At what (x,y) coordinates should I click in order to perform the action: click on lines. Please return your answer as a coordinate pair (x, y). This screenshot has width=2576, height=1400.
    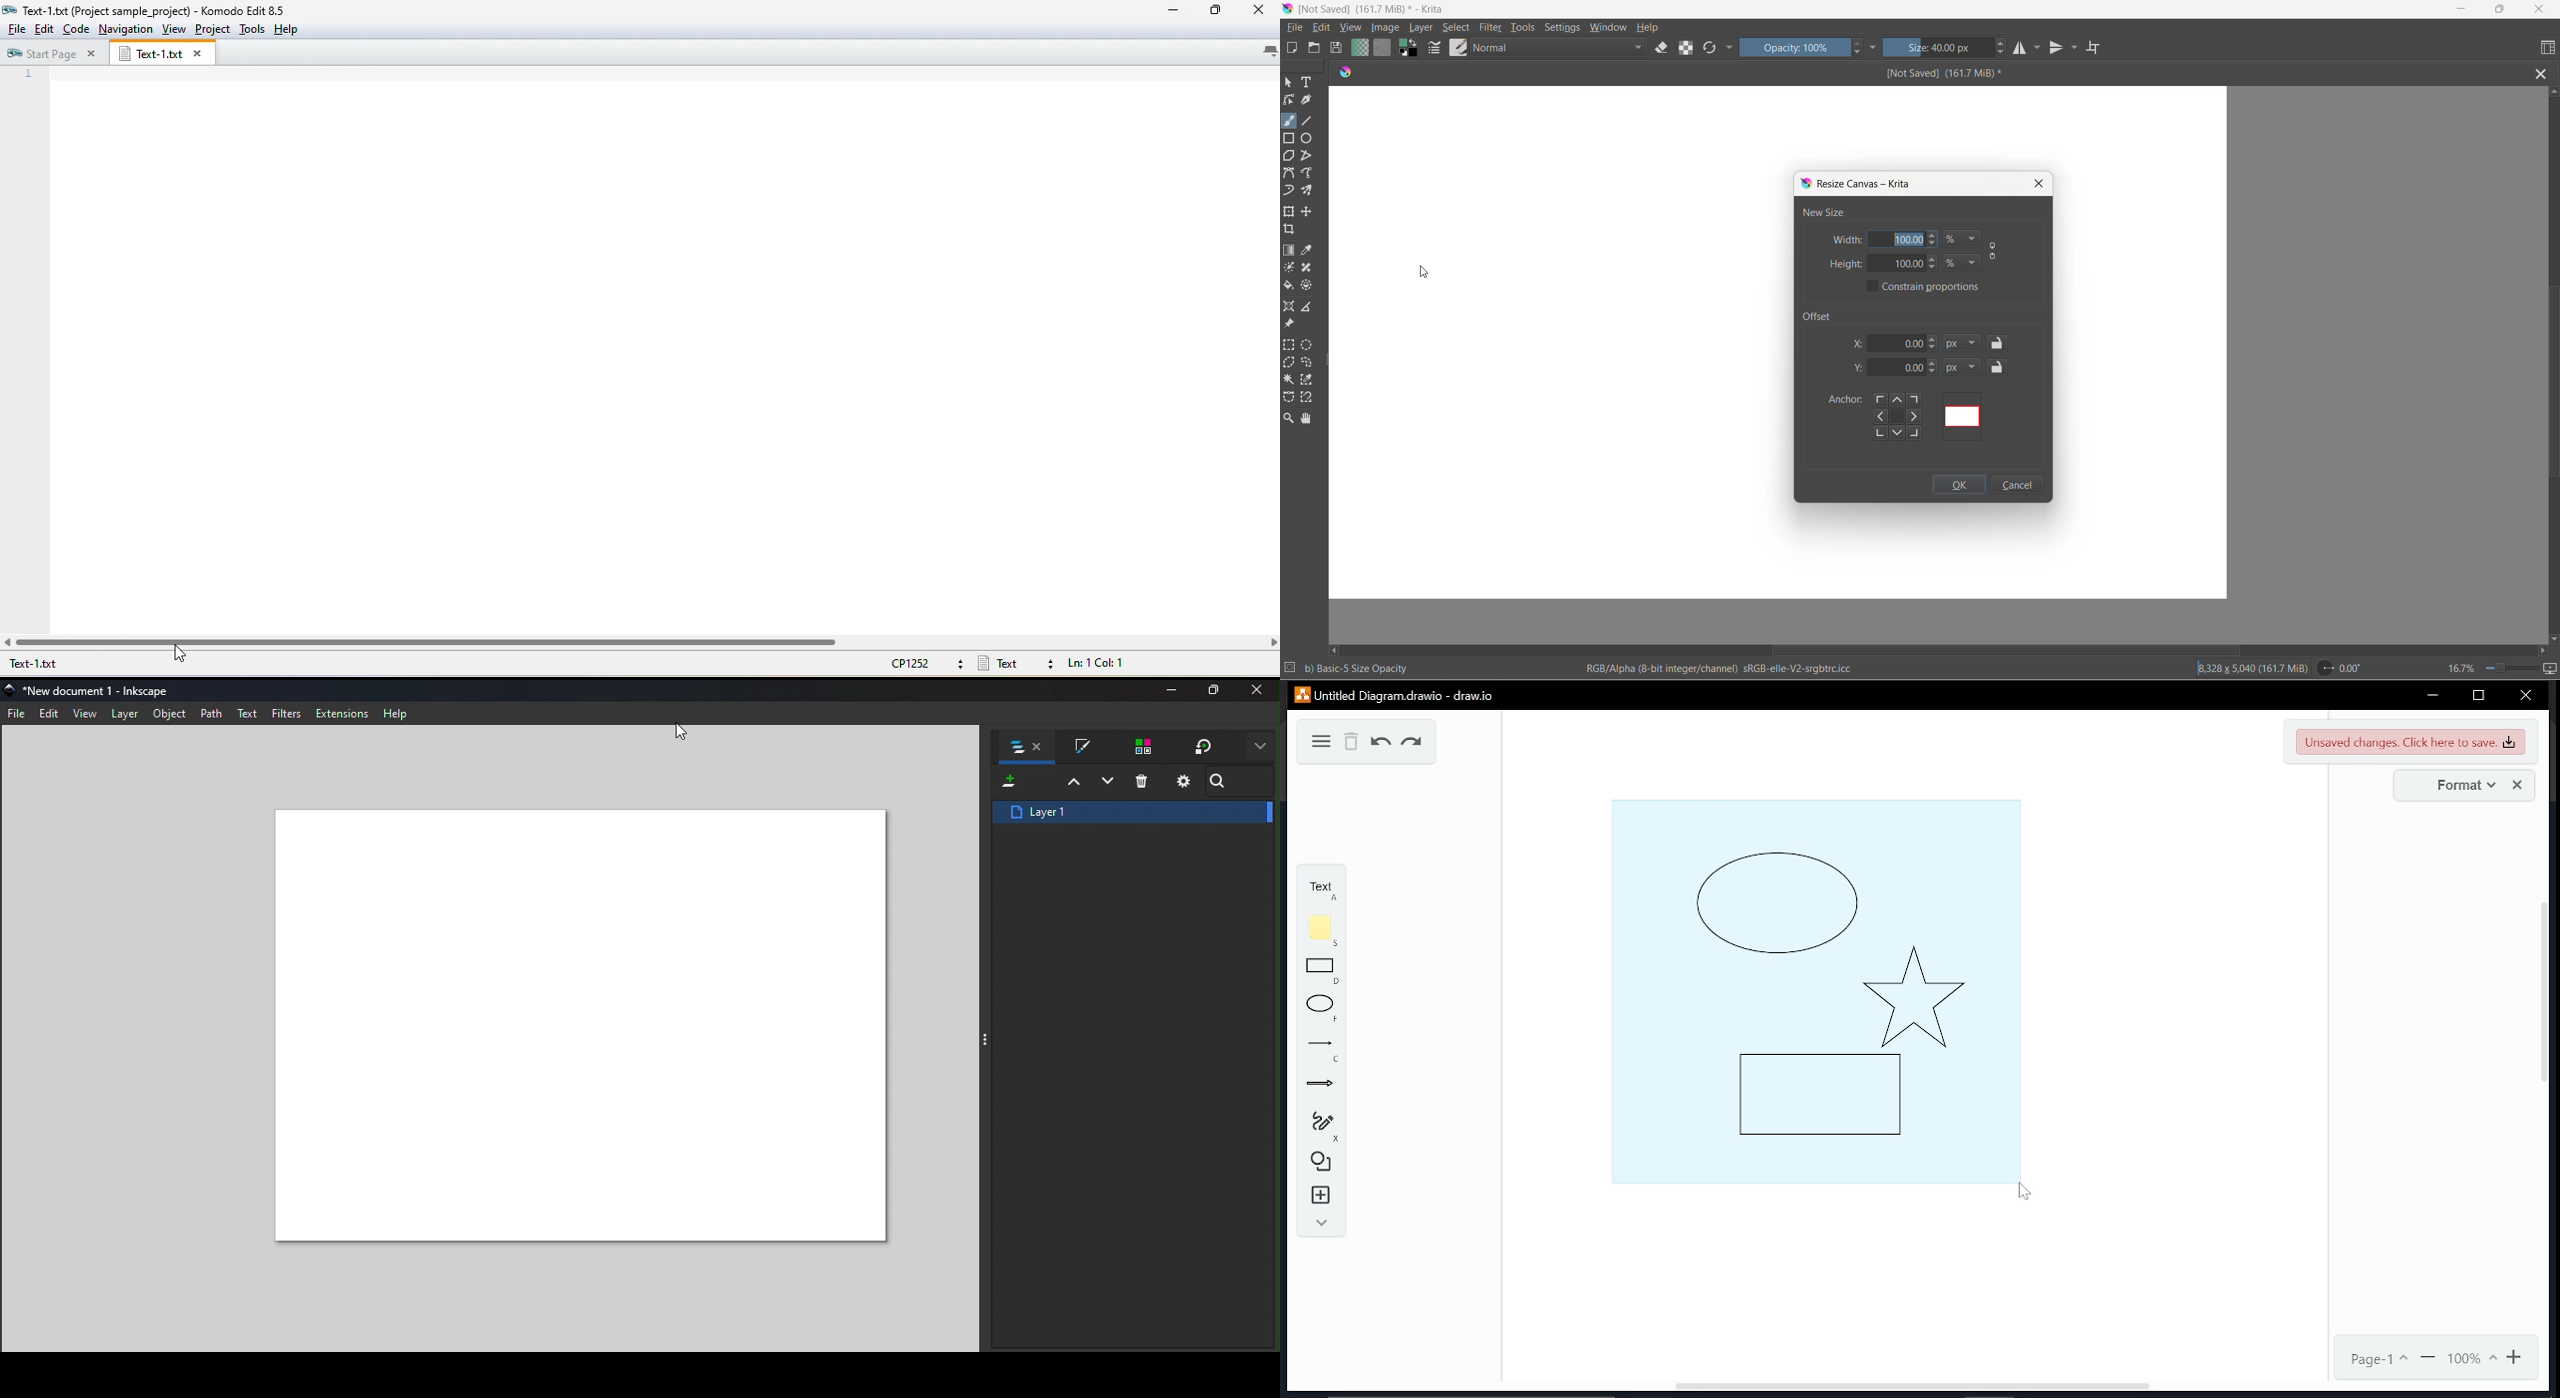
    Looking at the image, I should click on (1324, 1051).